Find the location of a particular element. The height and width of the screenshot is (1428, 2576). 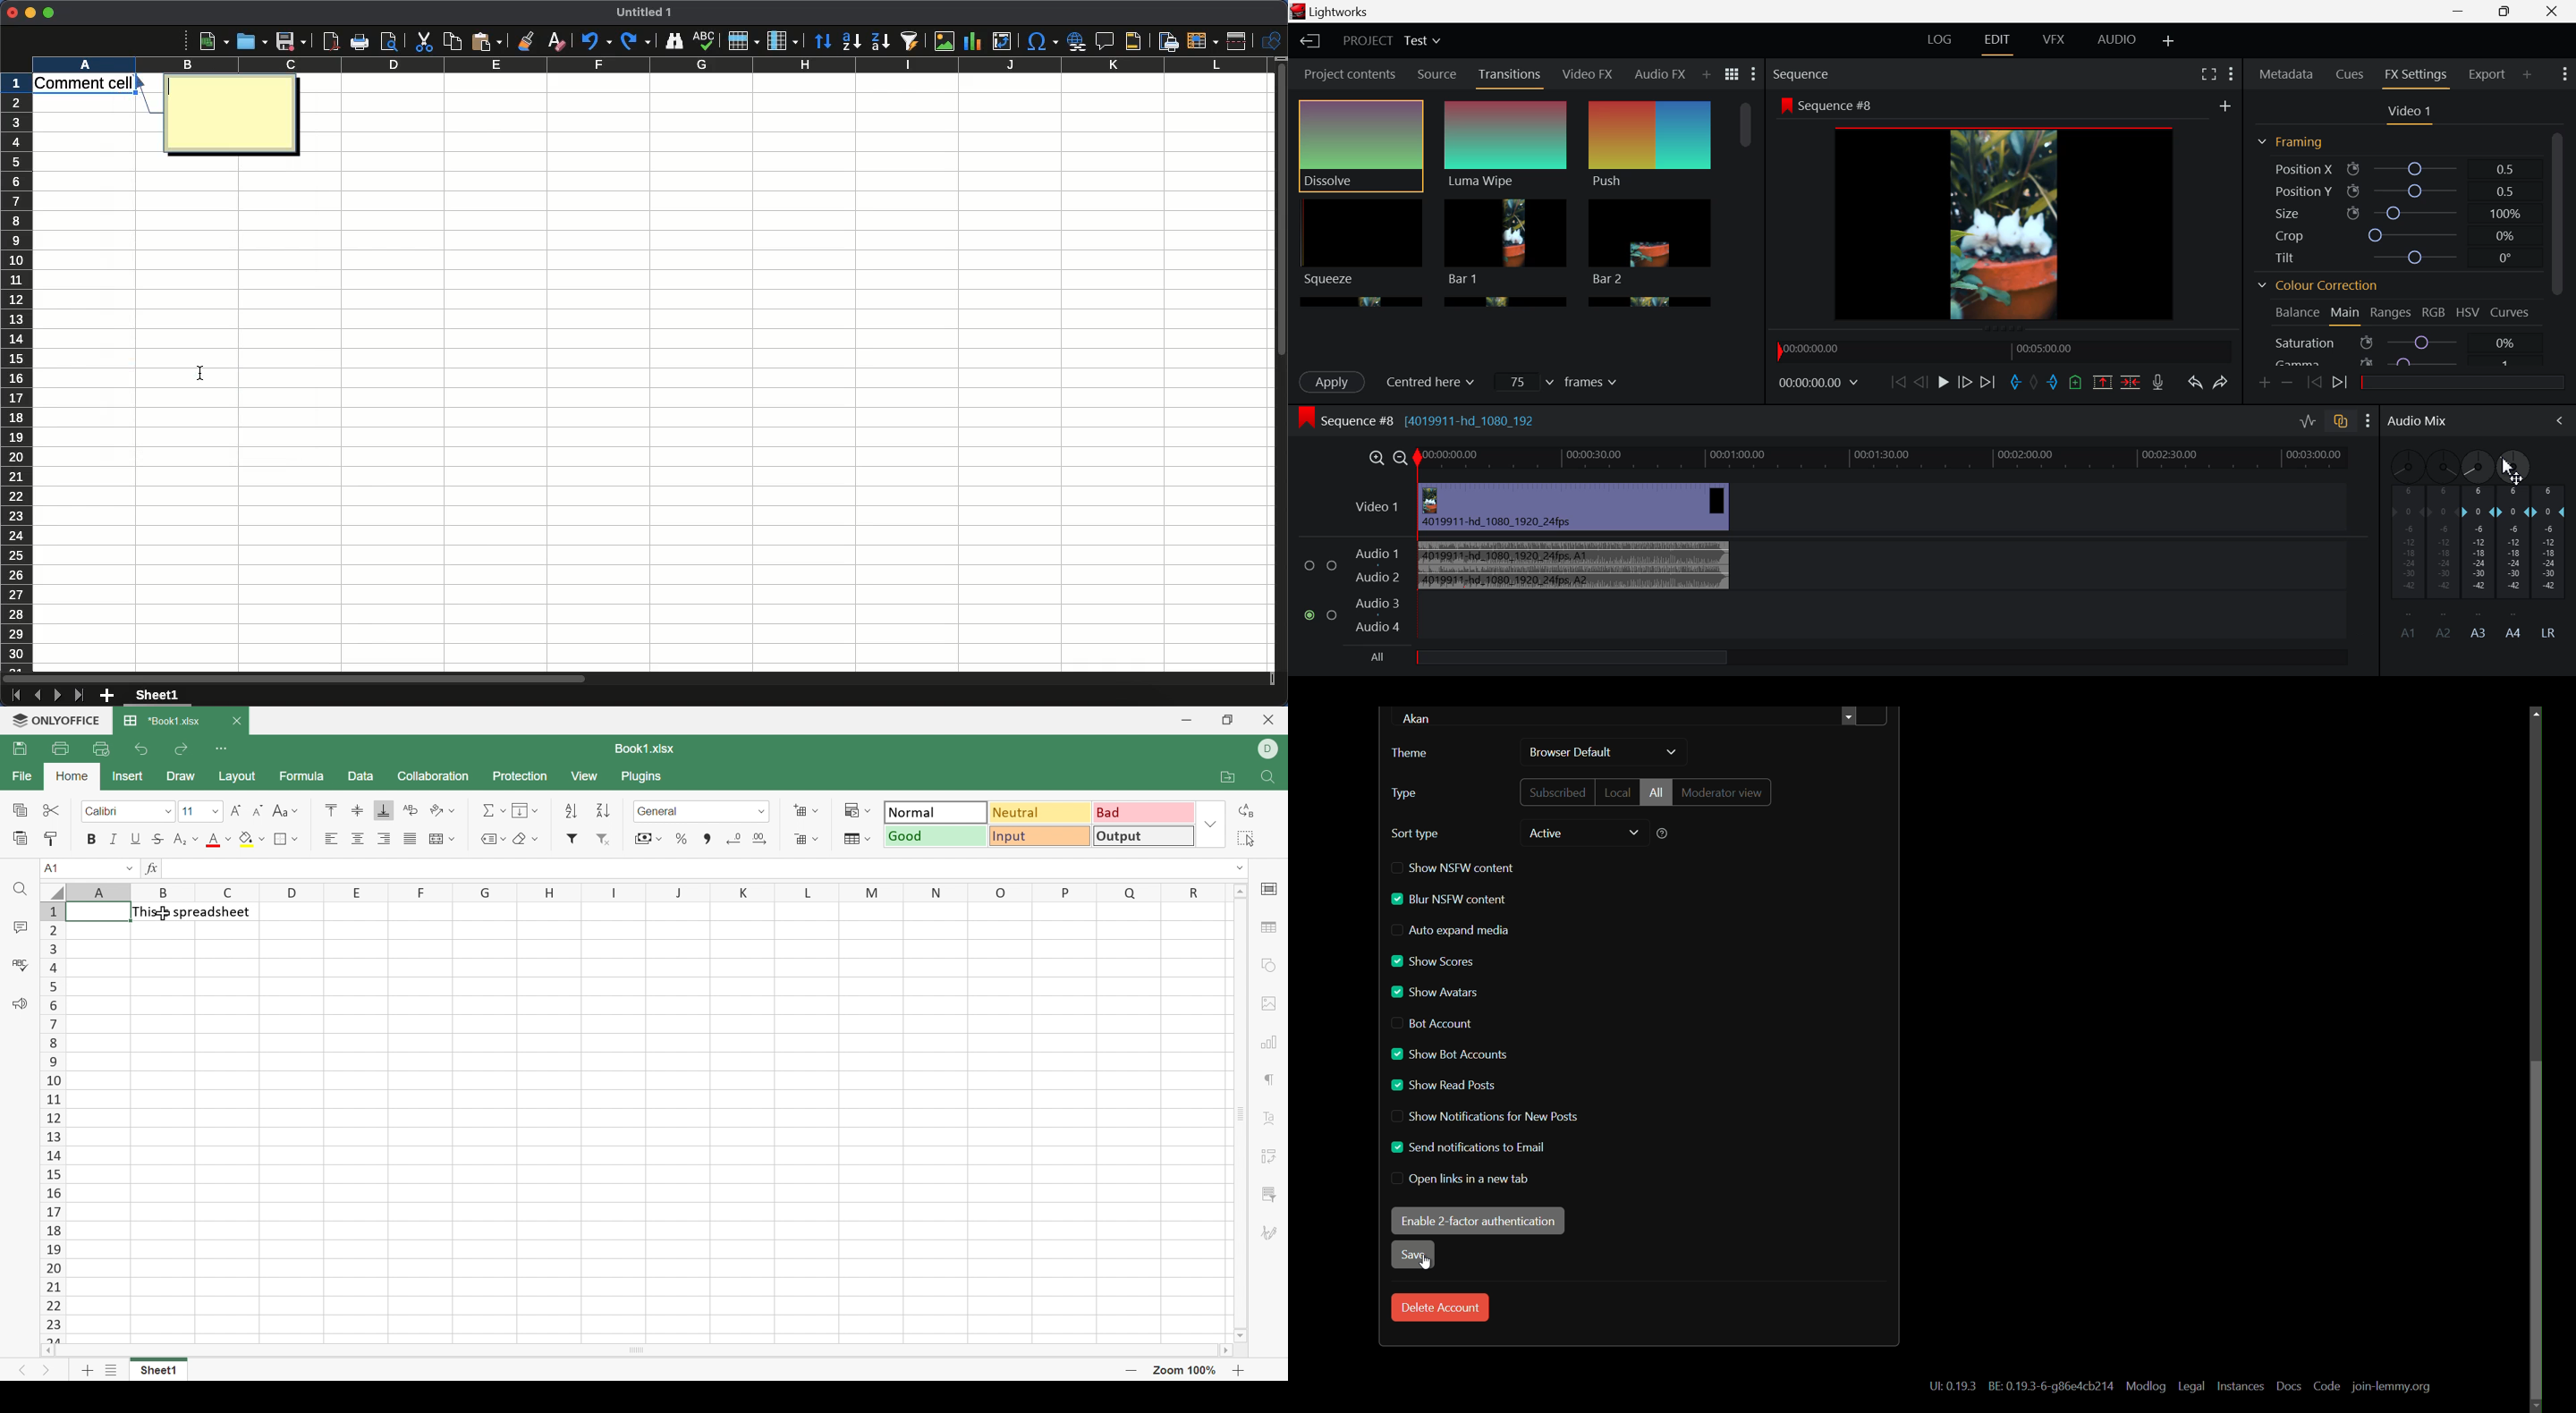

Video FX is located at coordinates (1587, 76).